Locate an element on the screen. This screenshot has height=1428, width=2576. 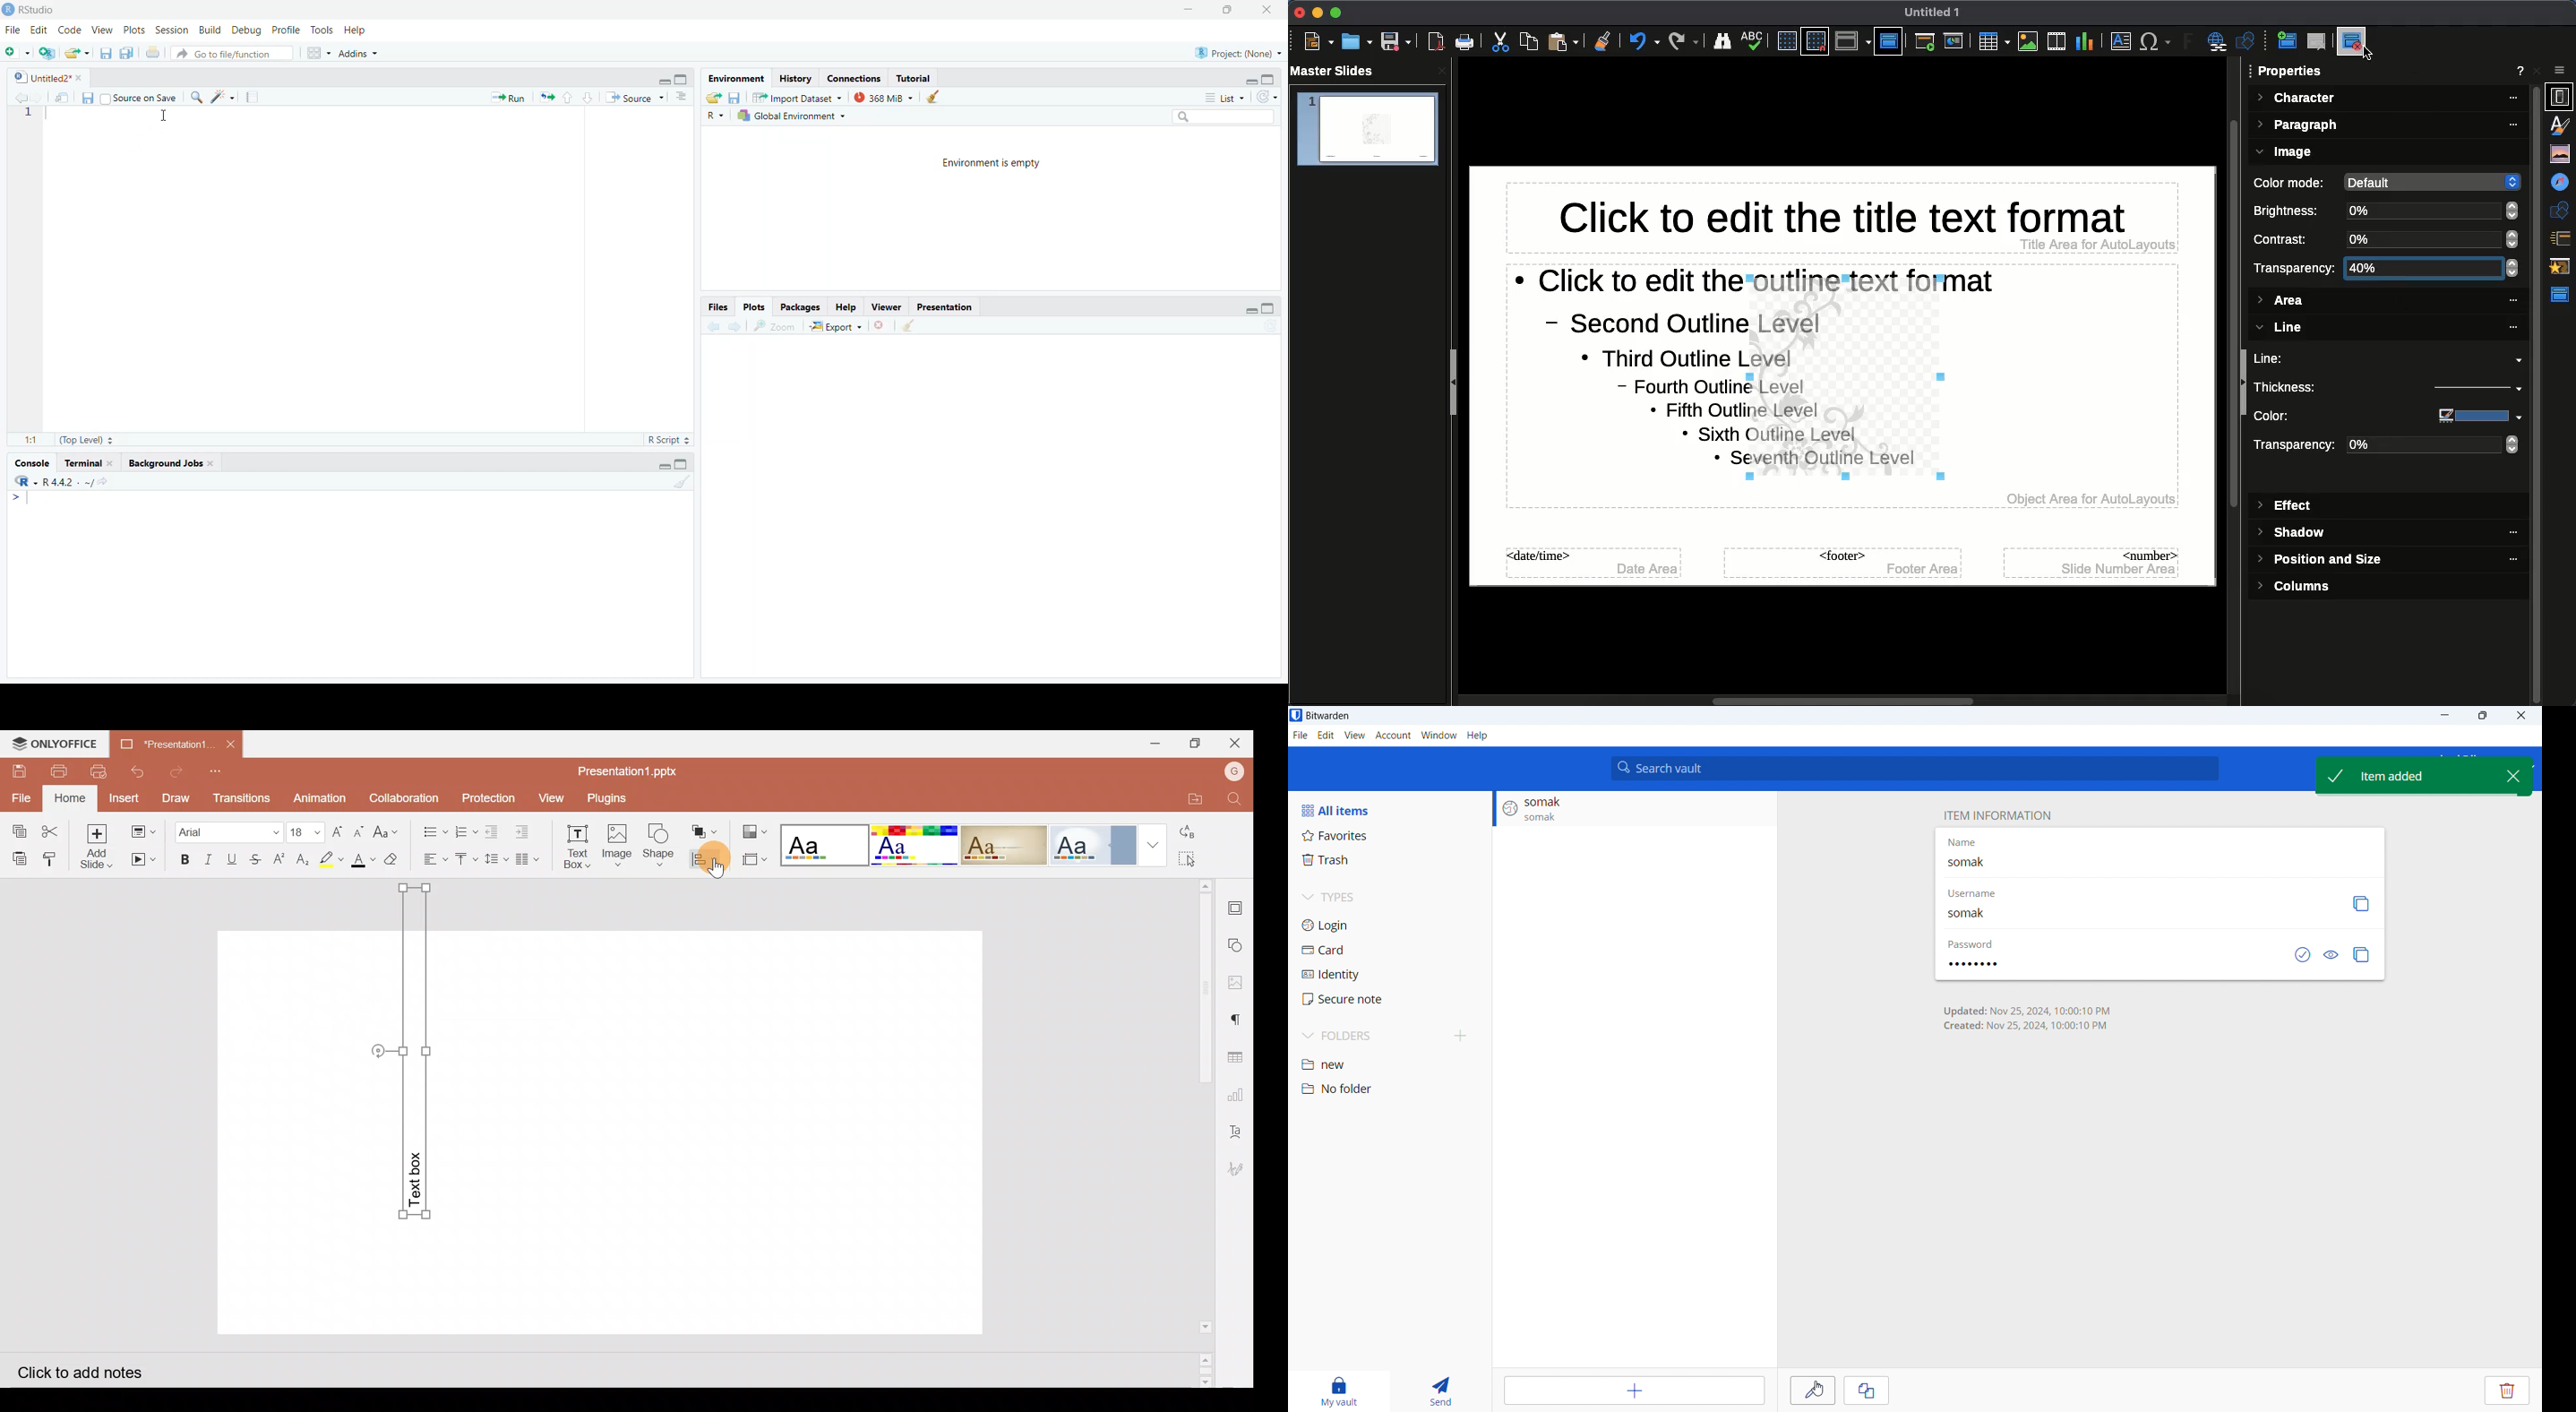
default is located at coordinates (2429, 181).